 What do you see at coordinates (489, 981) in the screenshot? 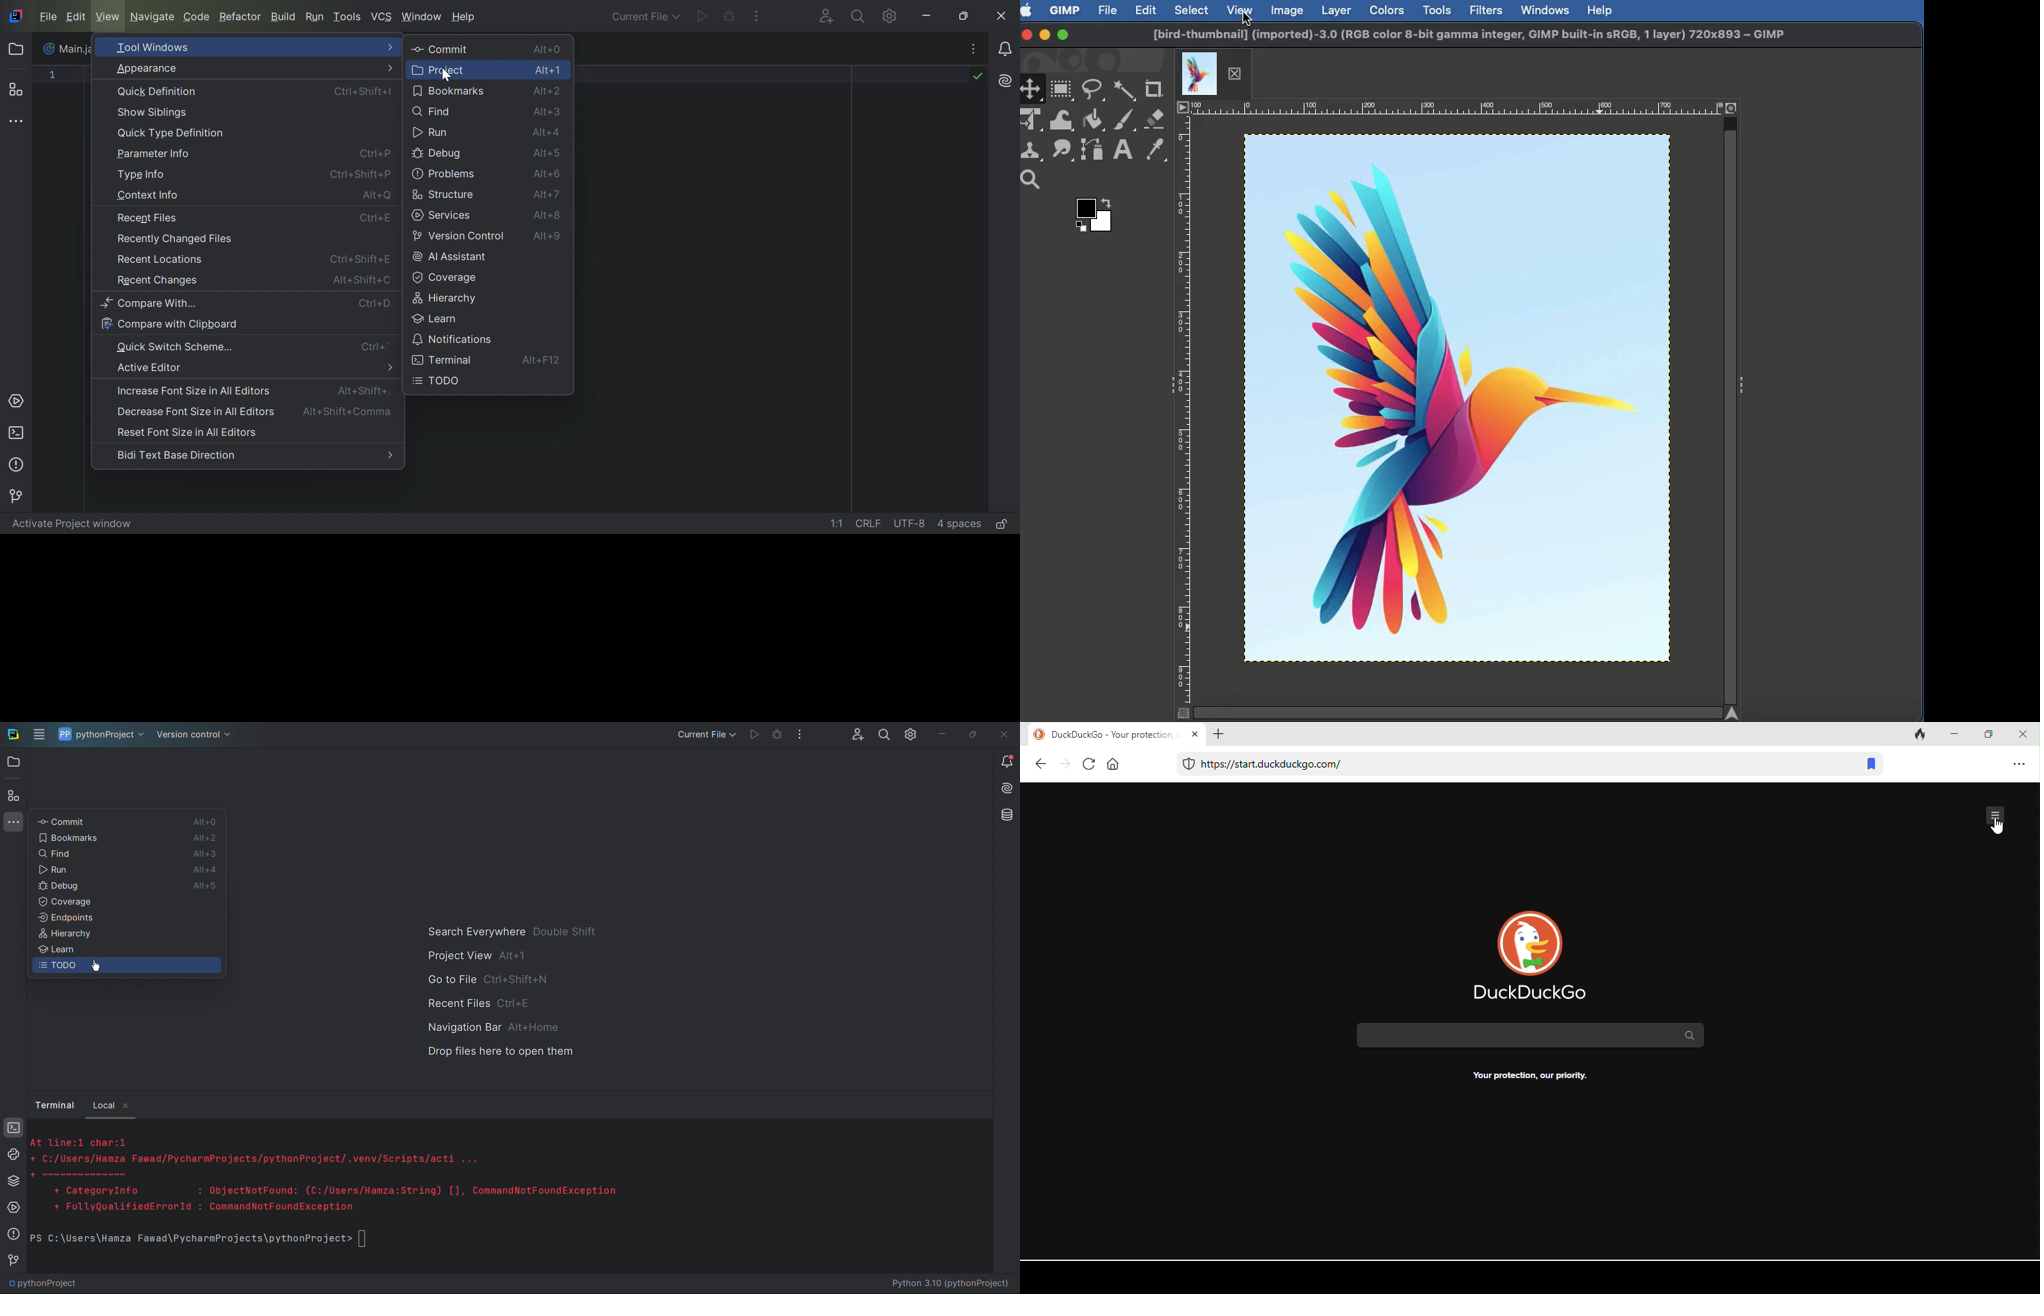
I see `Go to File` at bounding box center [489, 981].